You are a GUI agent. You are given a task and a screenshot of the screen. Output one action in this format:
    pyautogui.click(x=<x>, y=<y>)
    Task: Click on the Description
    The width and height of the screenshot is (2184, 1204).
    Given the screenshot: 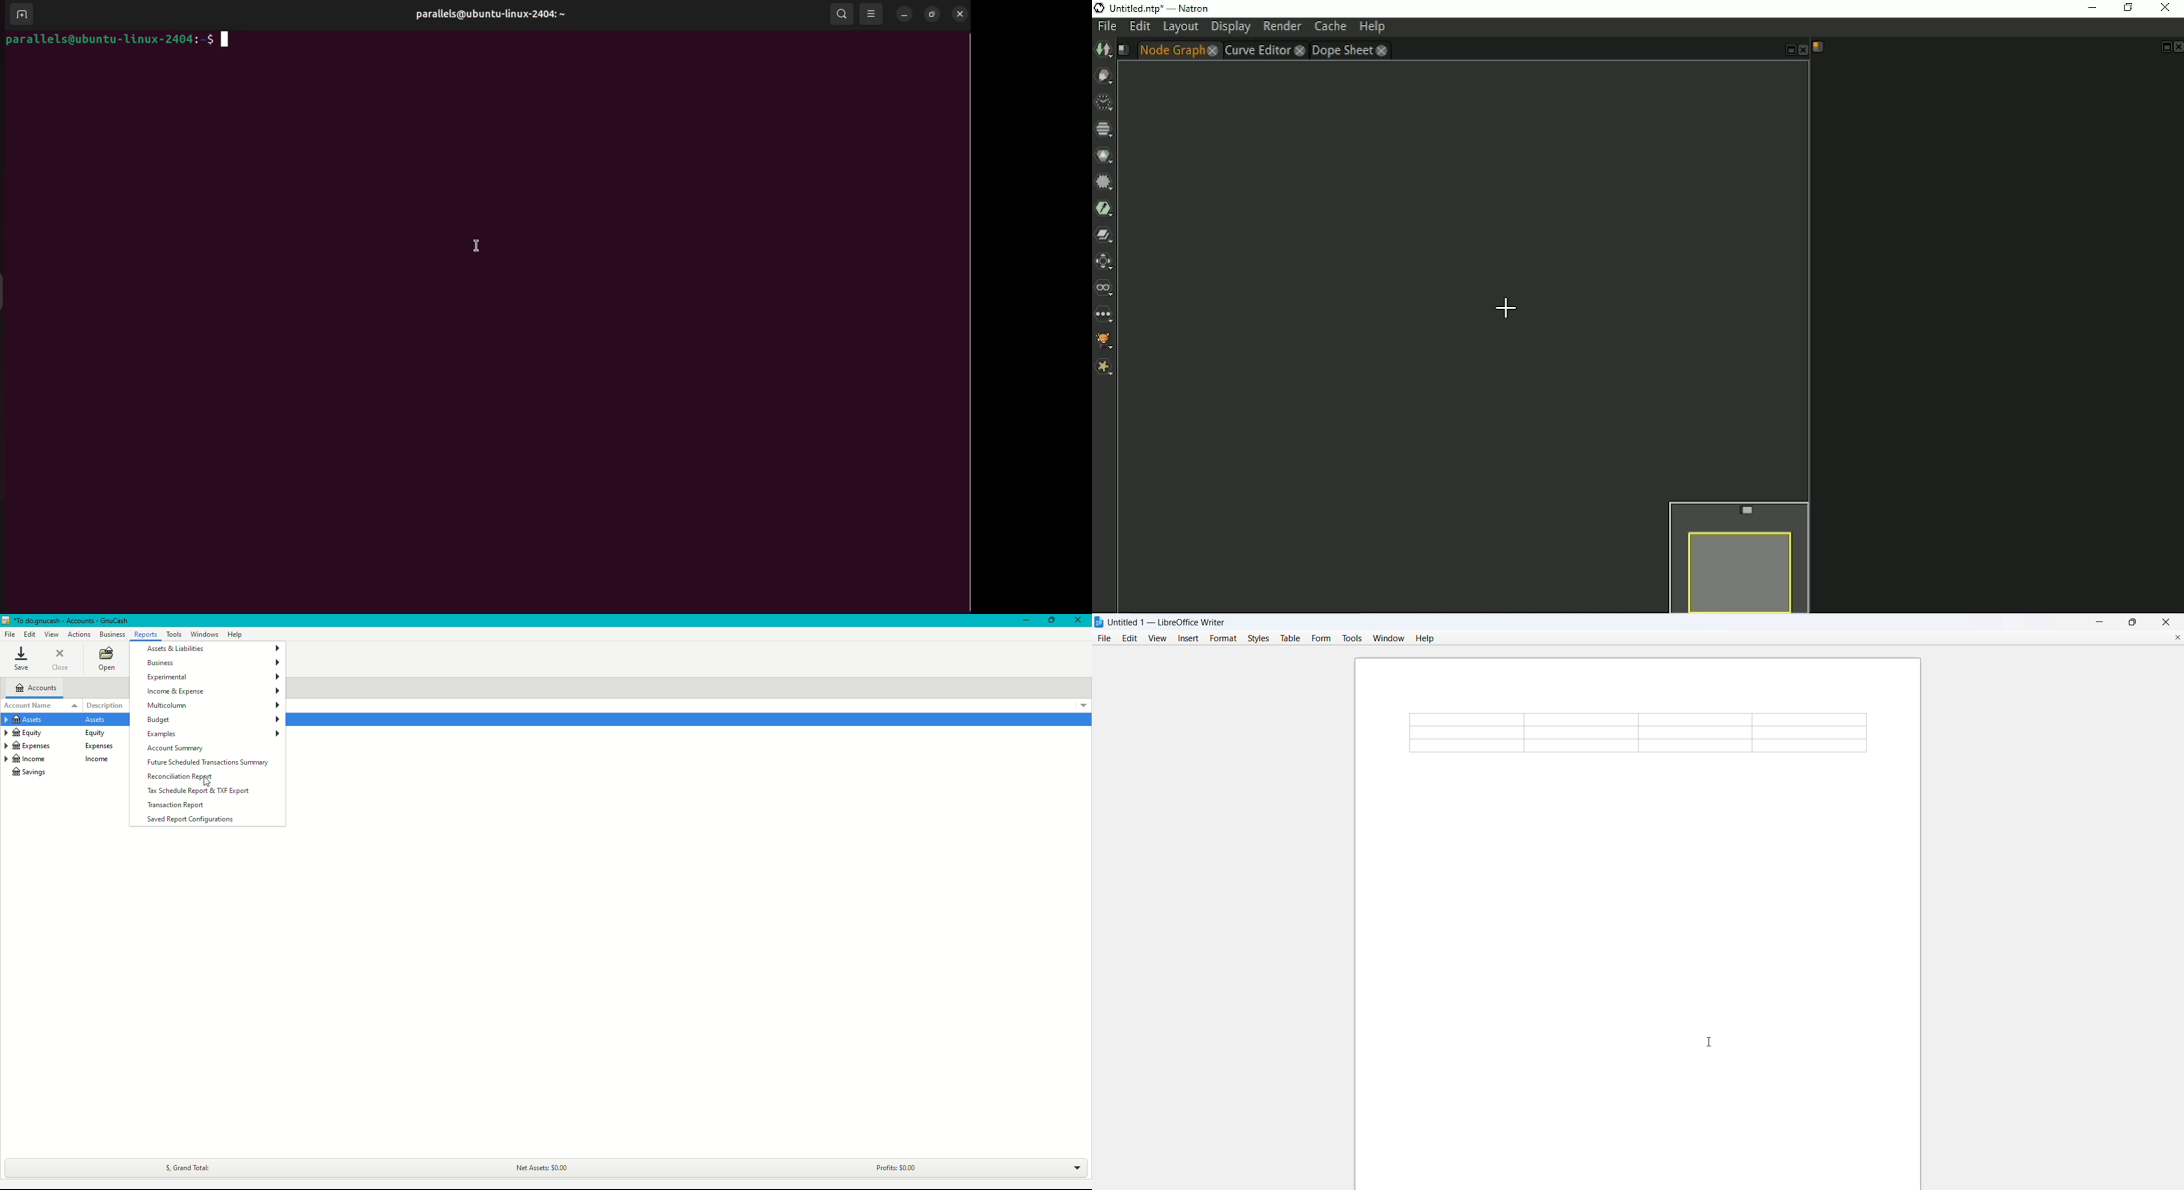 What is the action you would take?
    pyautogui.click(x=111, y=703)
    